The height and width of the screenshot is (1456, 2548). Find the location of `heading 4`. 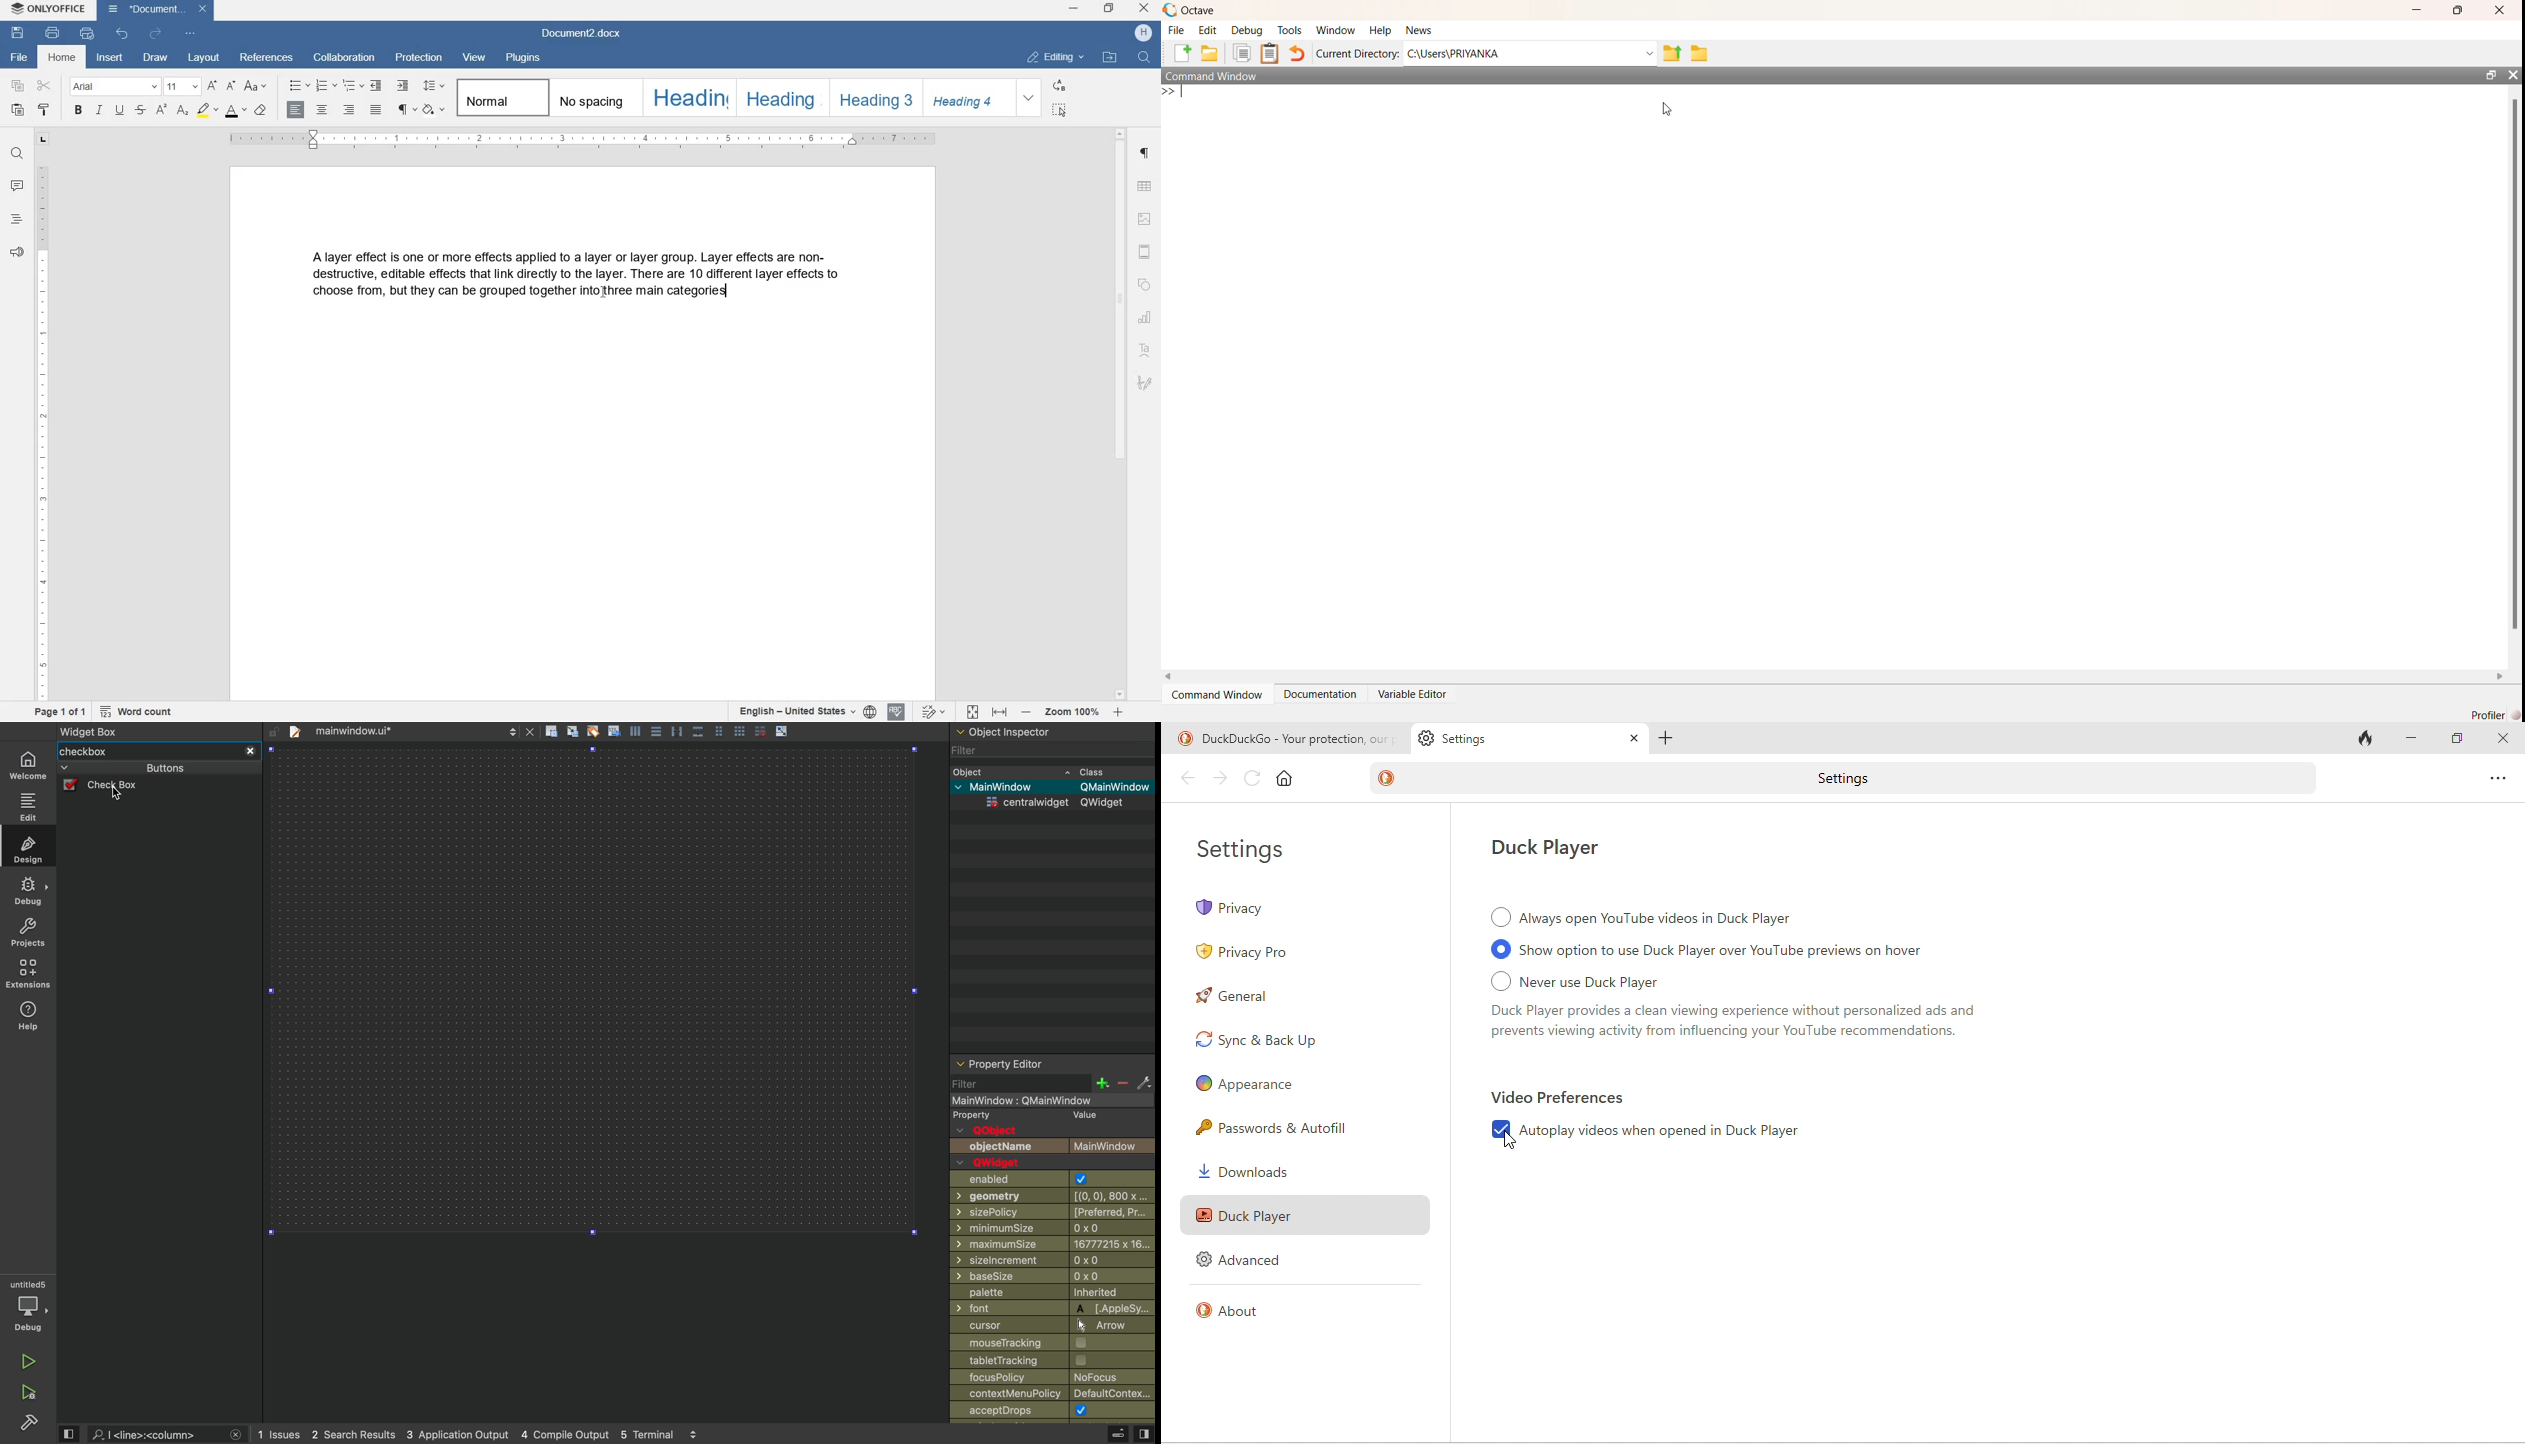

heading 4 is located at coordinates (968, 97).